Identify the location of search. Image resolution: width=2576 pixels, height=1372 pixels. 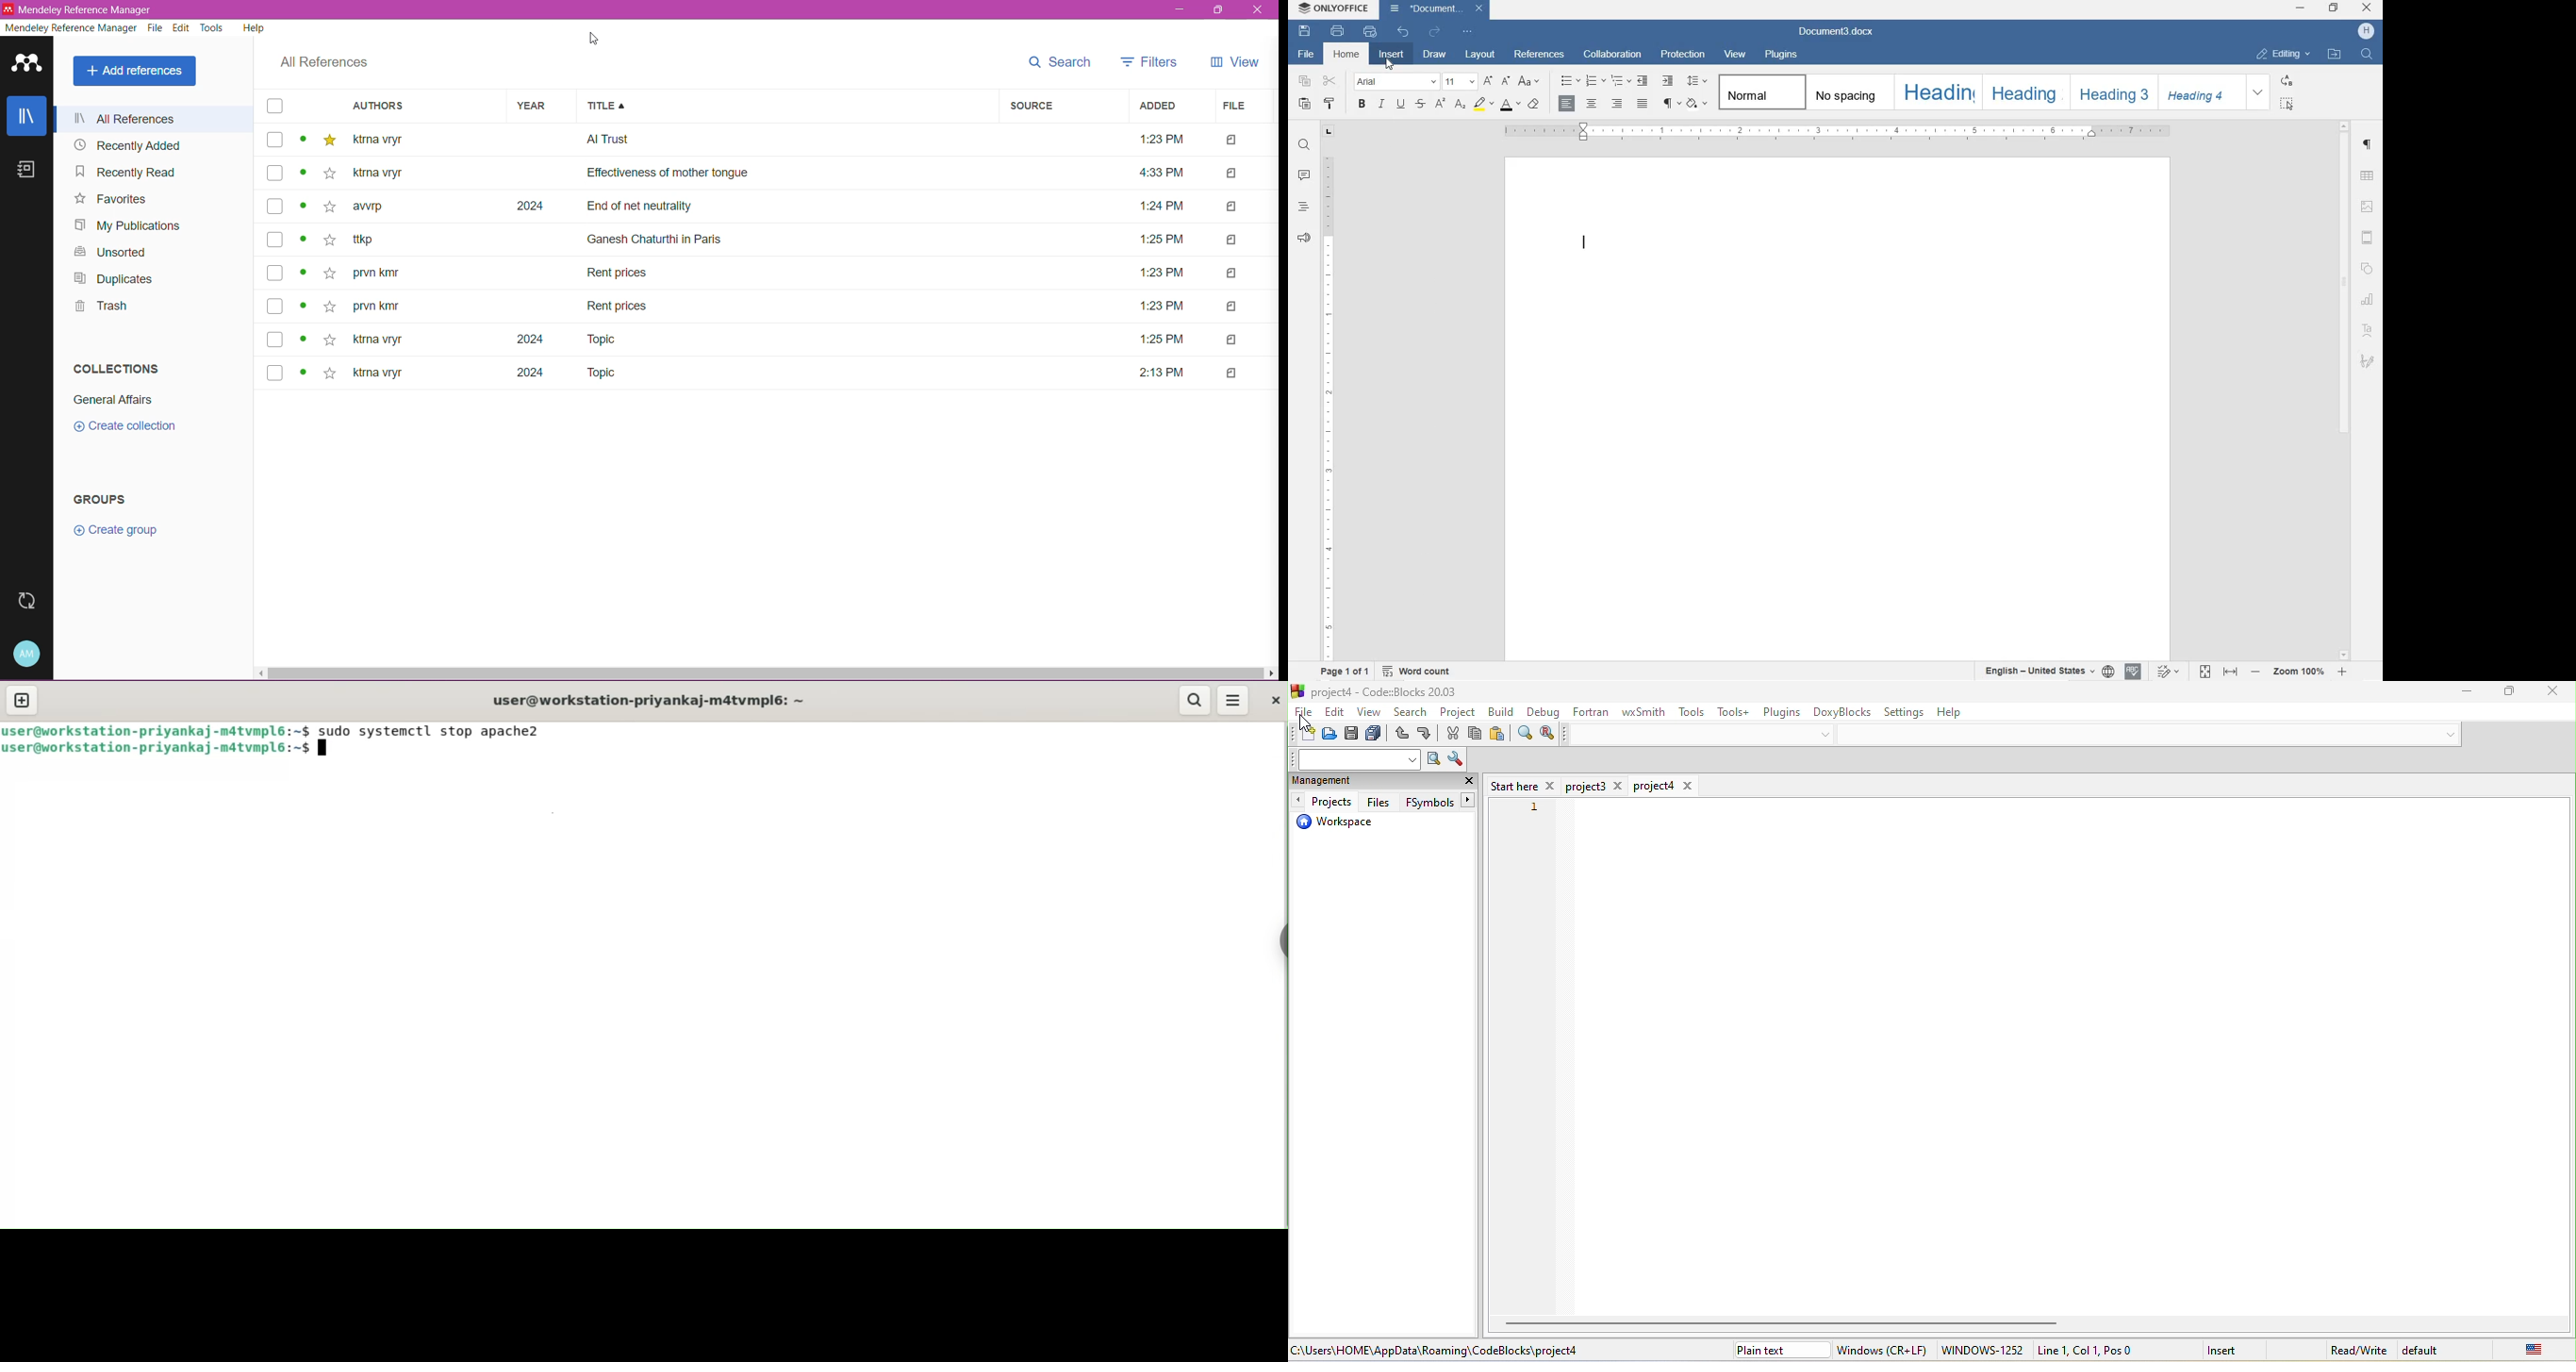
(1194, 700).